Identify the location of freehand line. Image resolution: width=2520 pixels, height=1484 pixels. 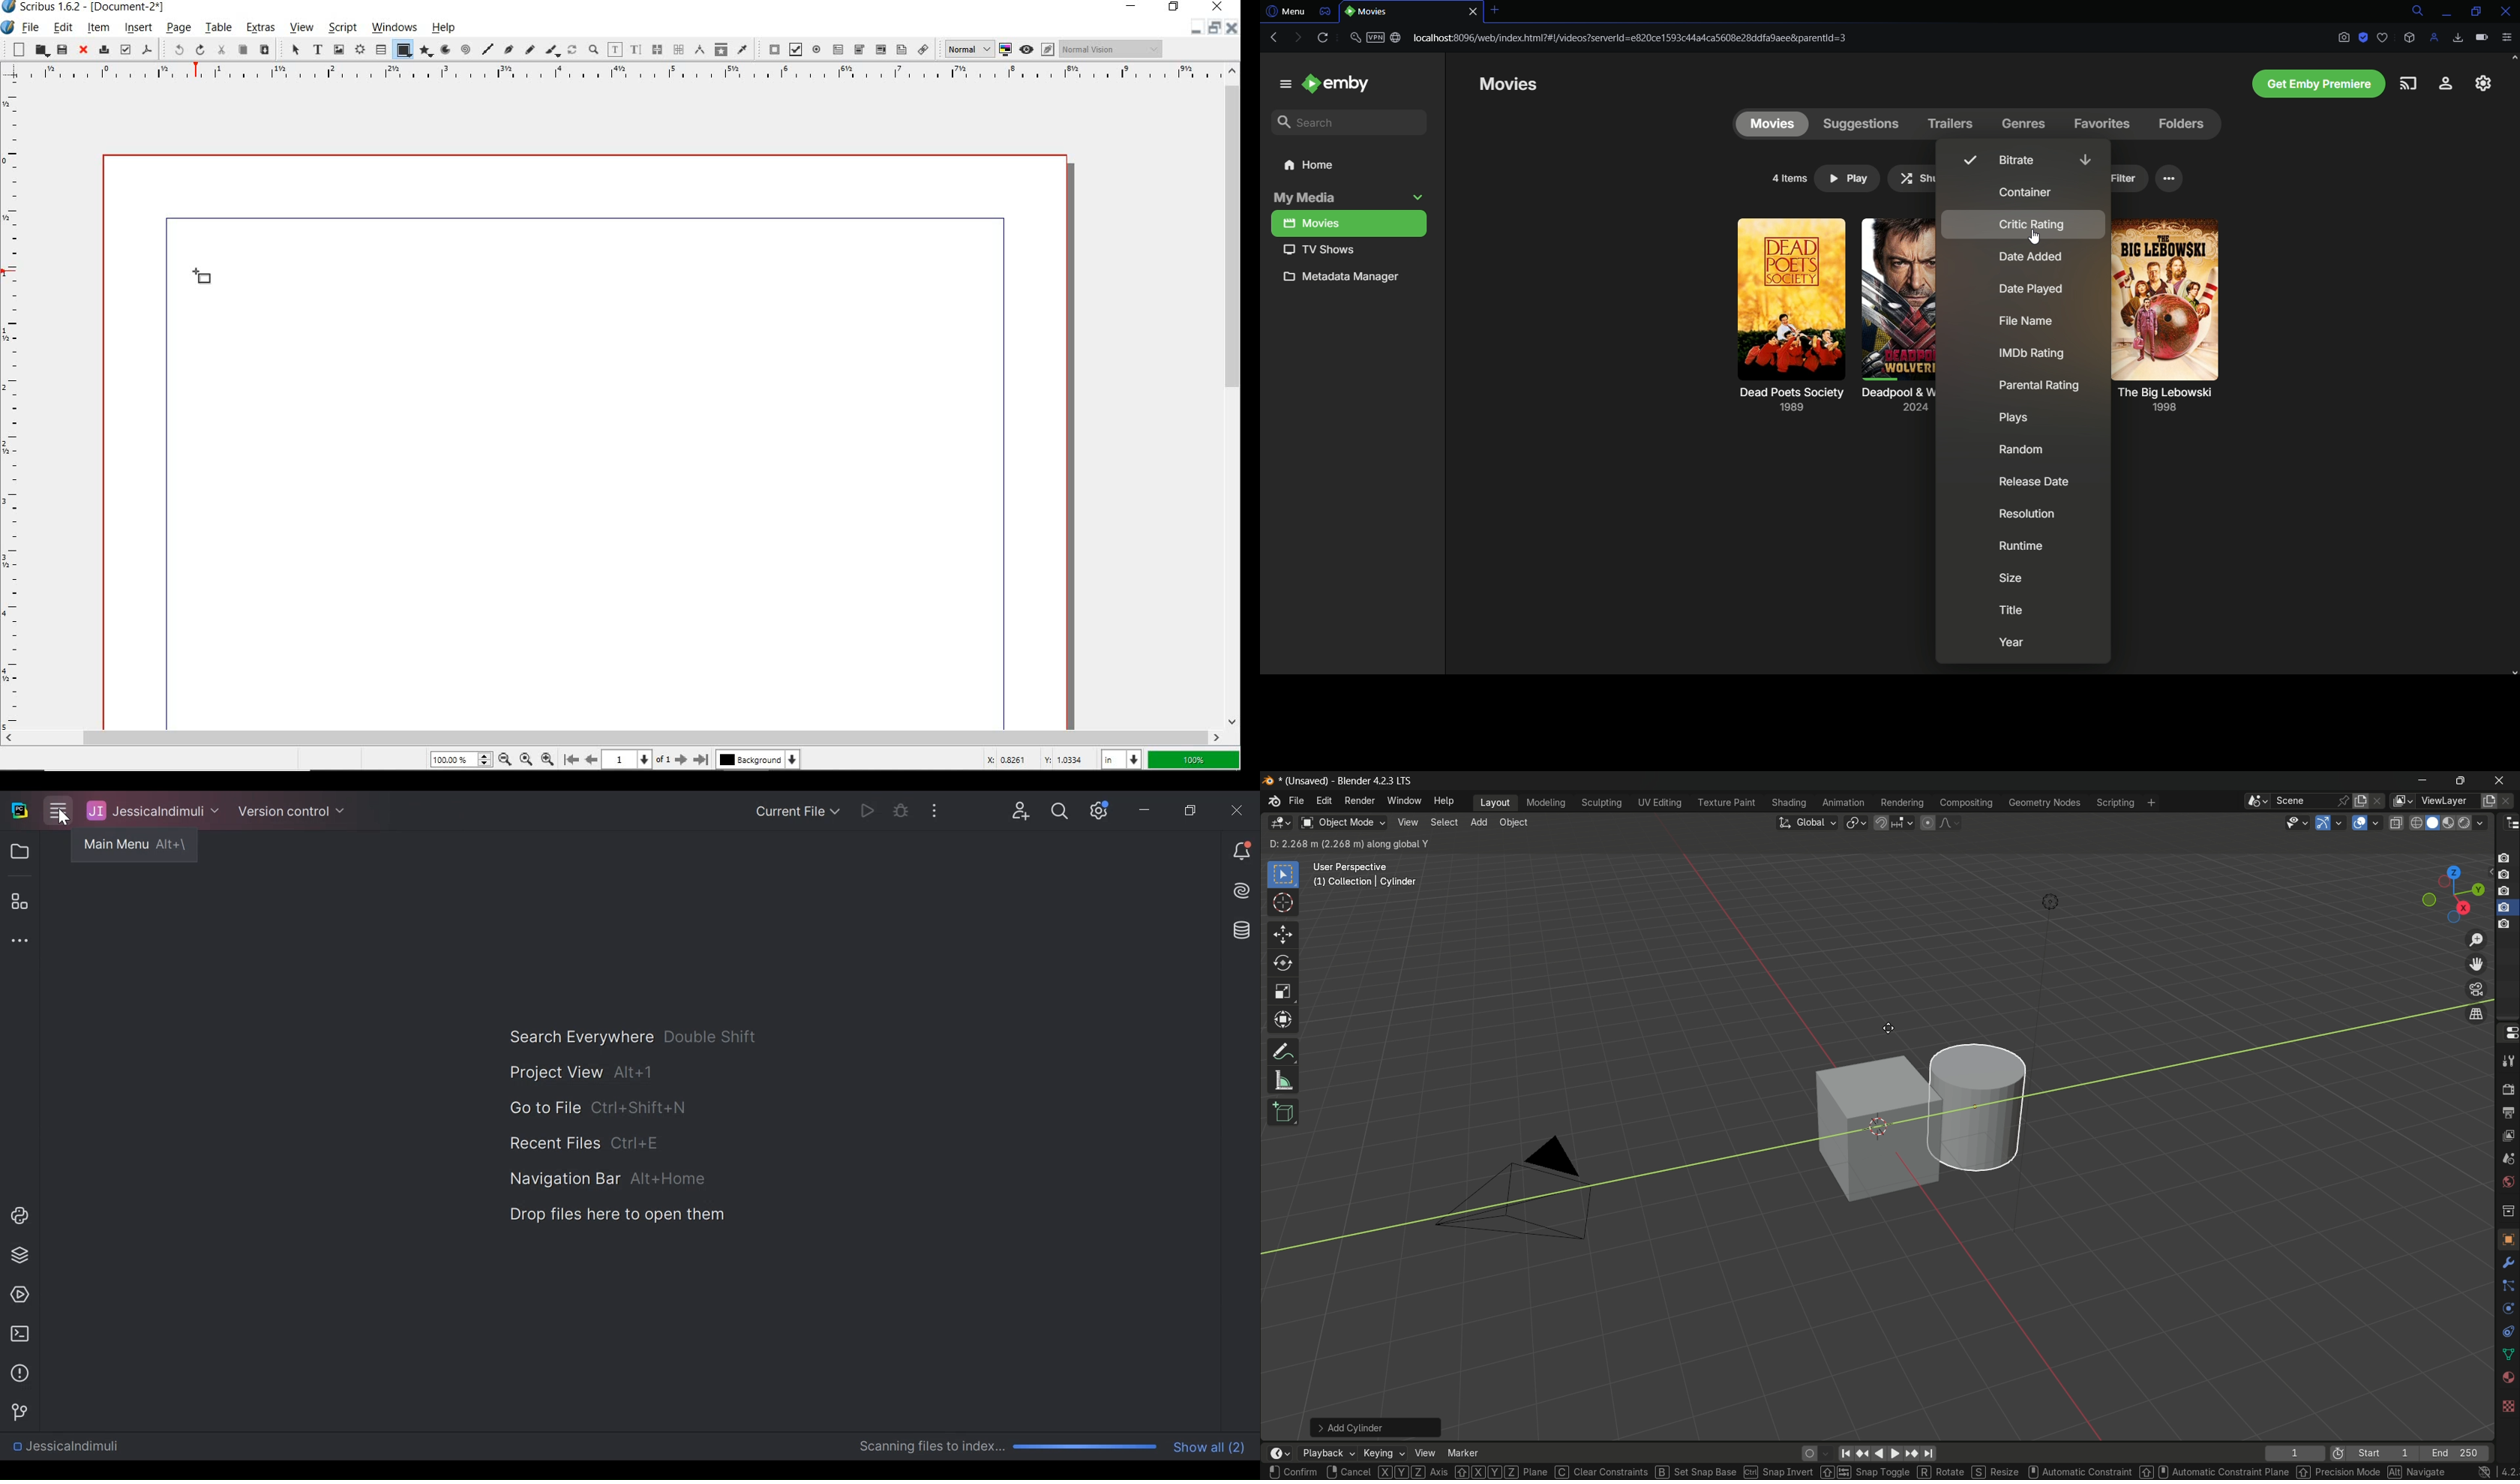
(530, 50).